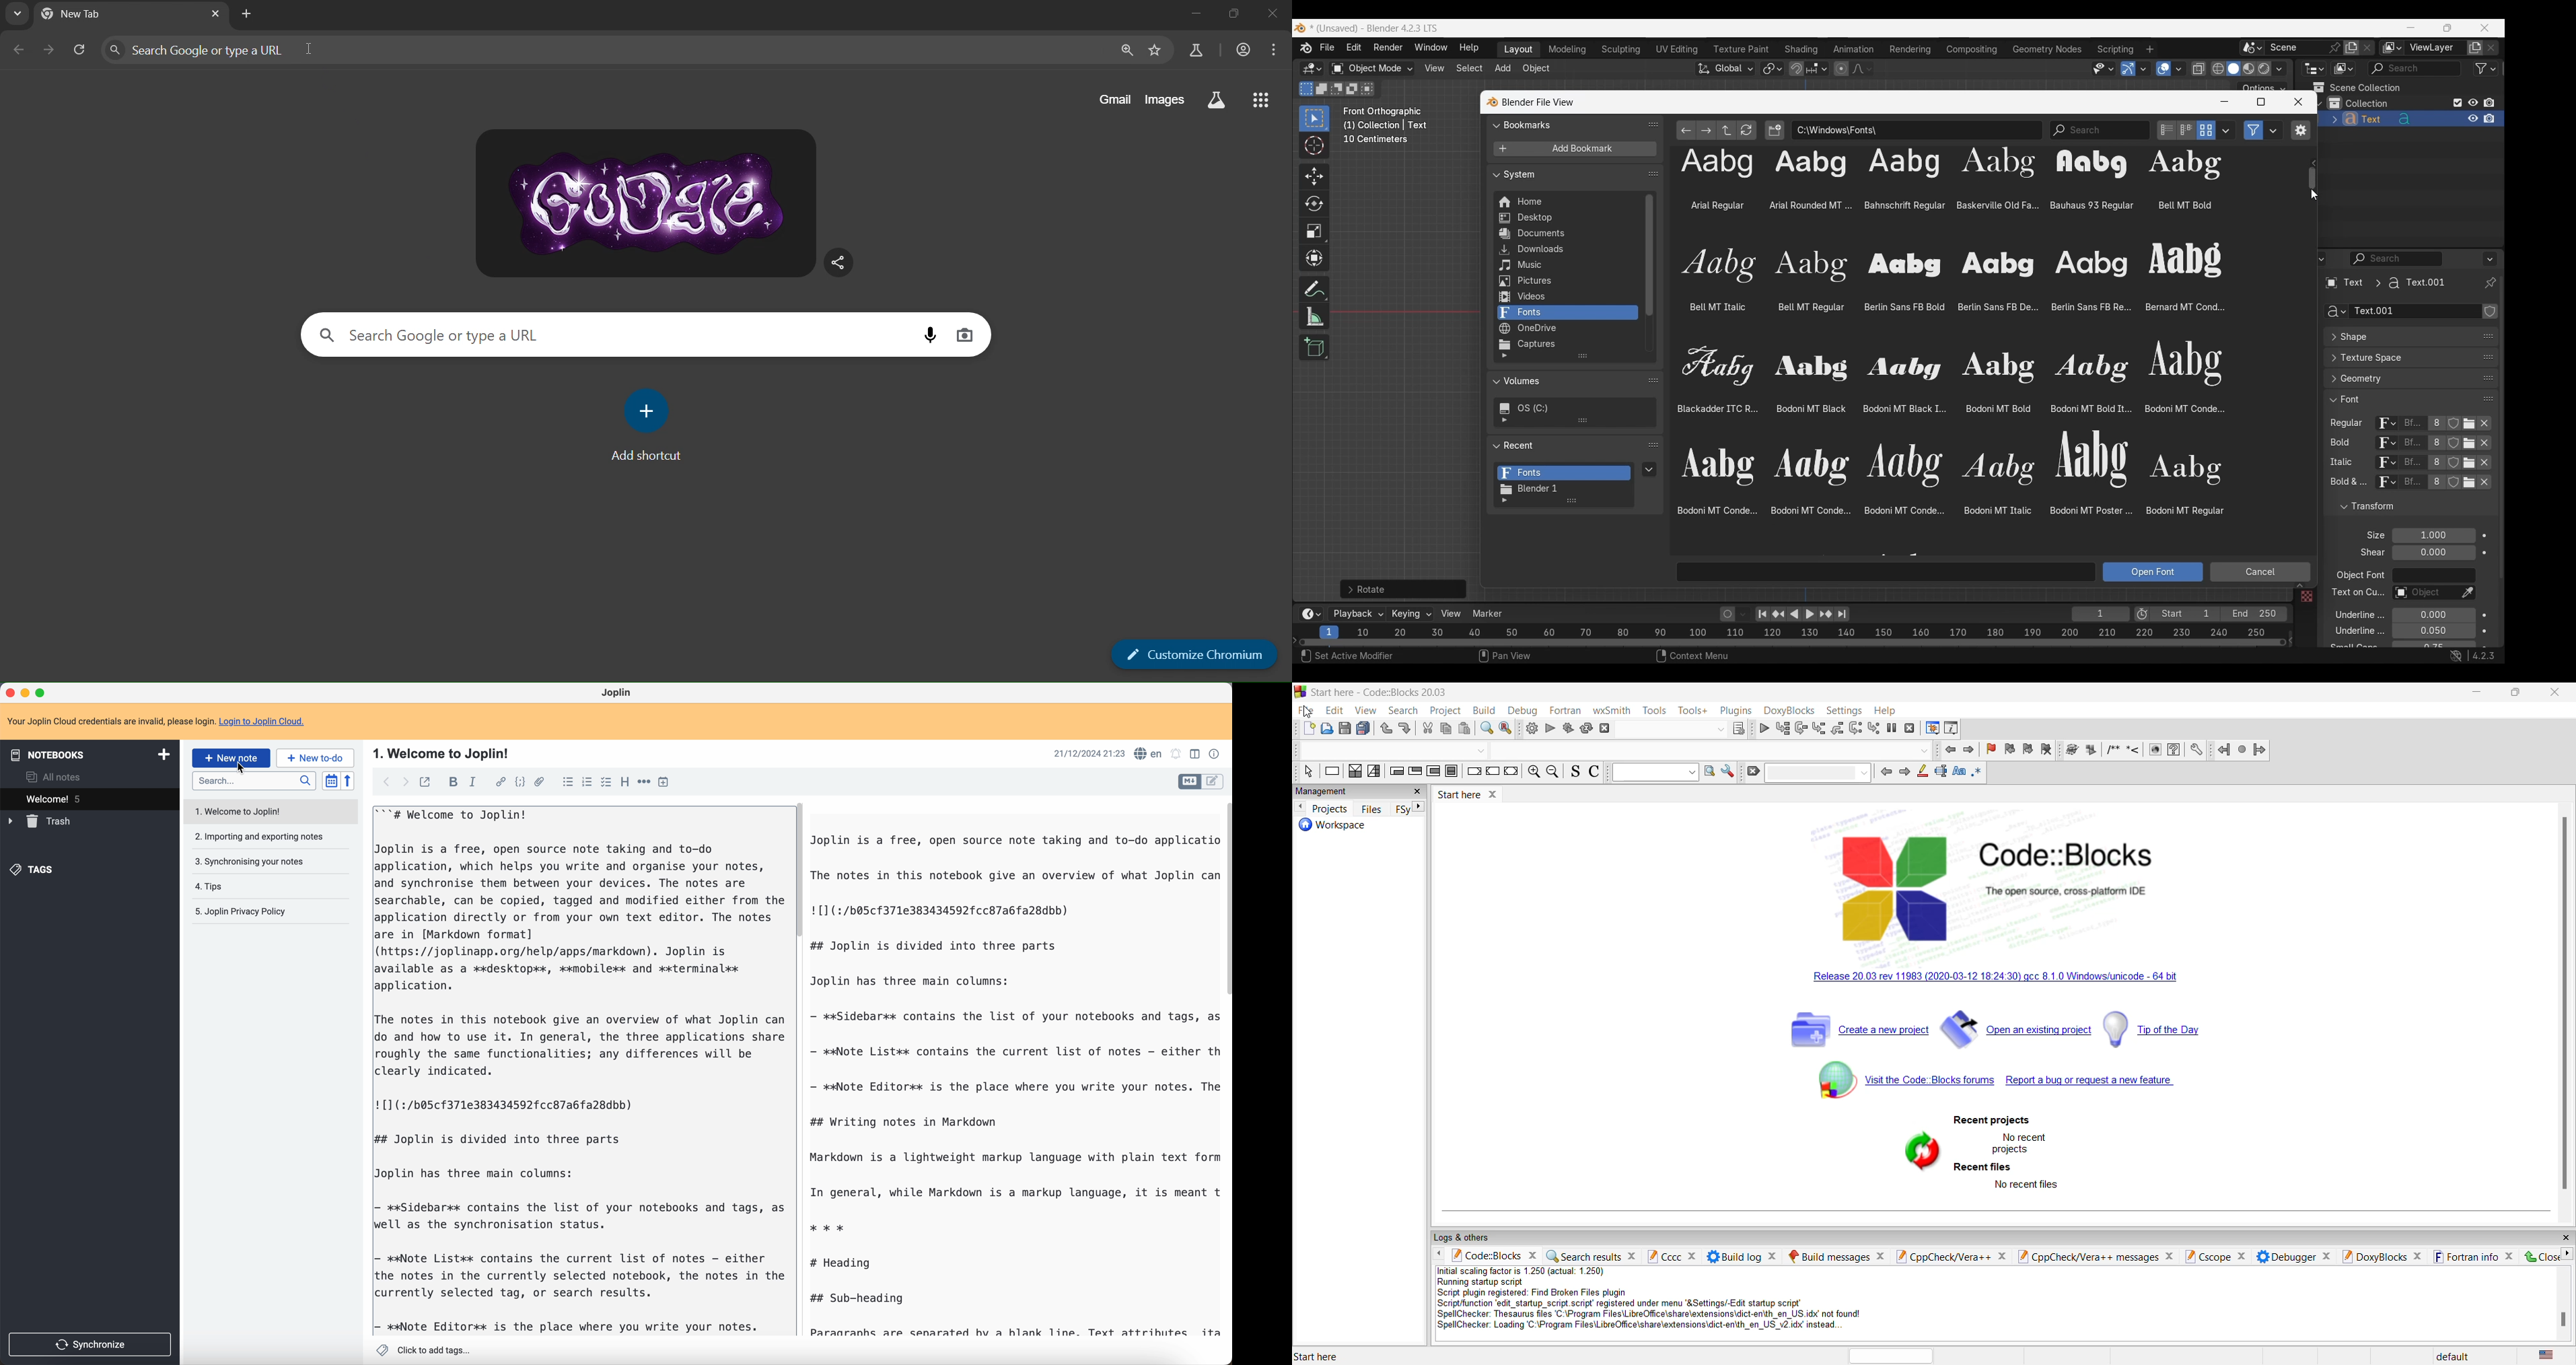 The height and width of the screenshot is (1372, 2576). I want to click on Geometry nodes workspace, so click(2047, 49).